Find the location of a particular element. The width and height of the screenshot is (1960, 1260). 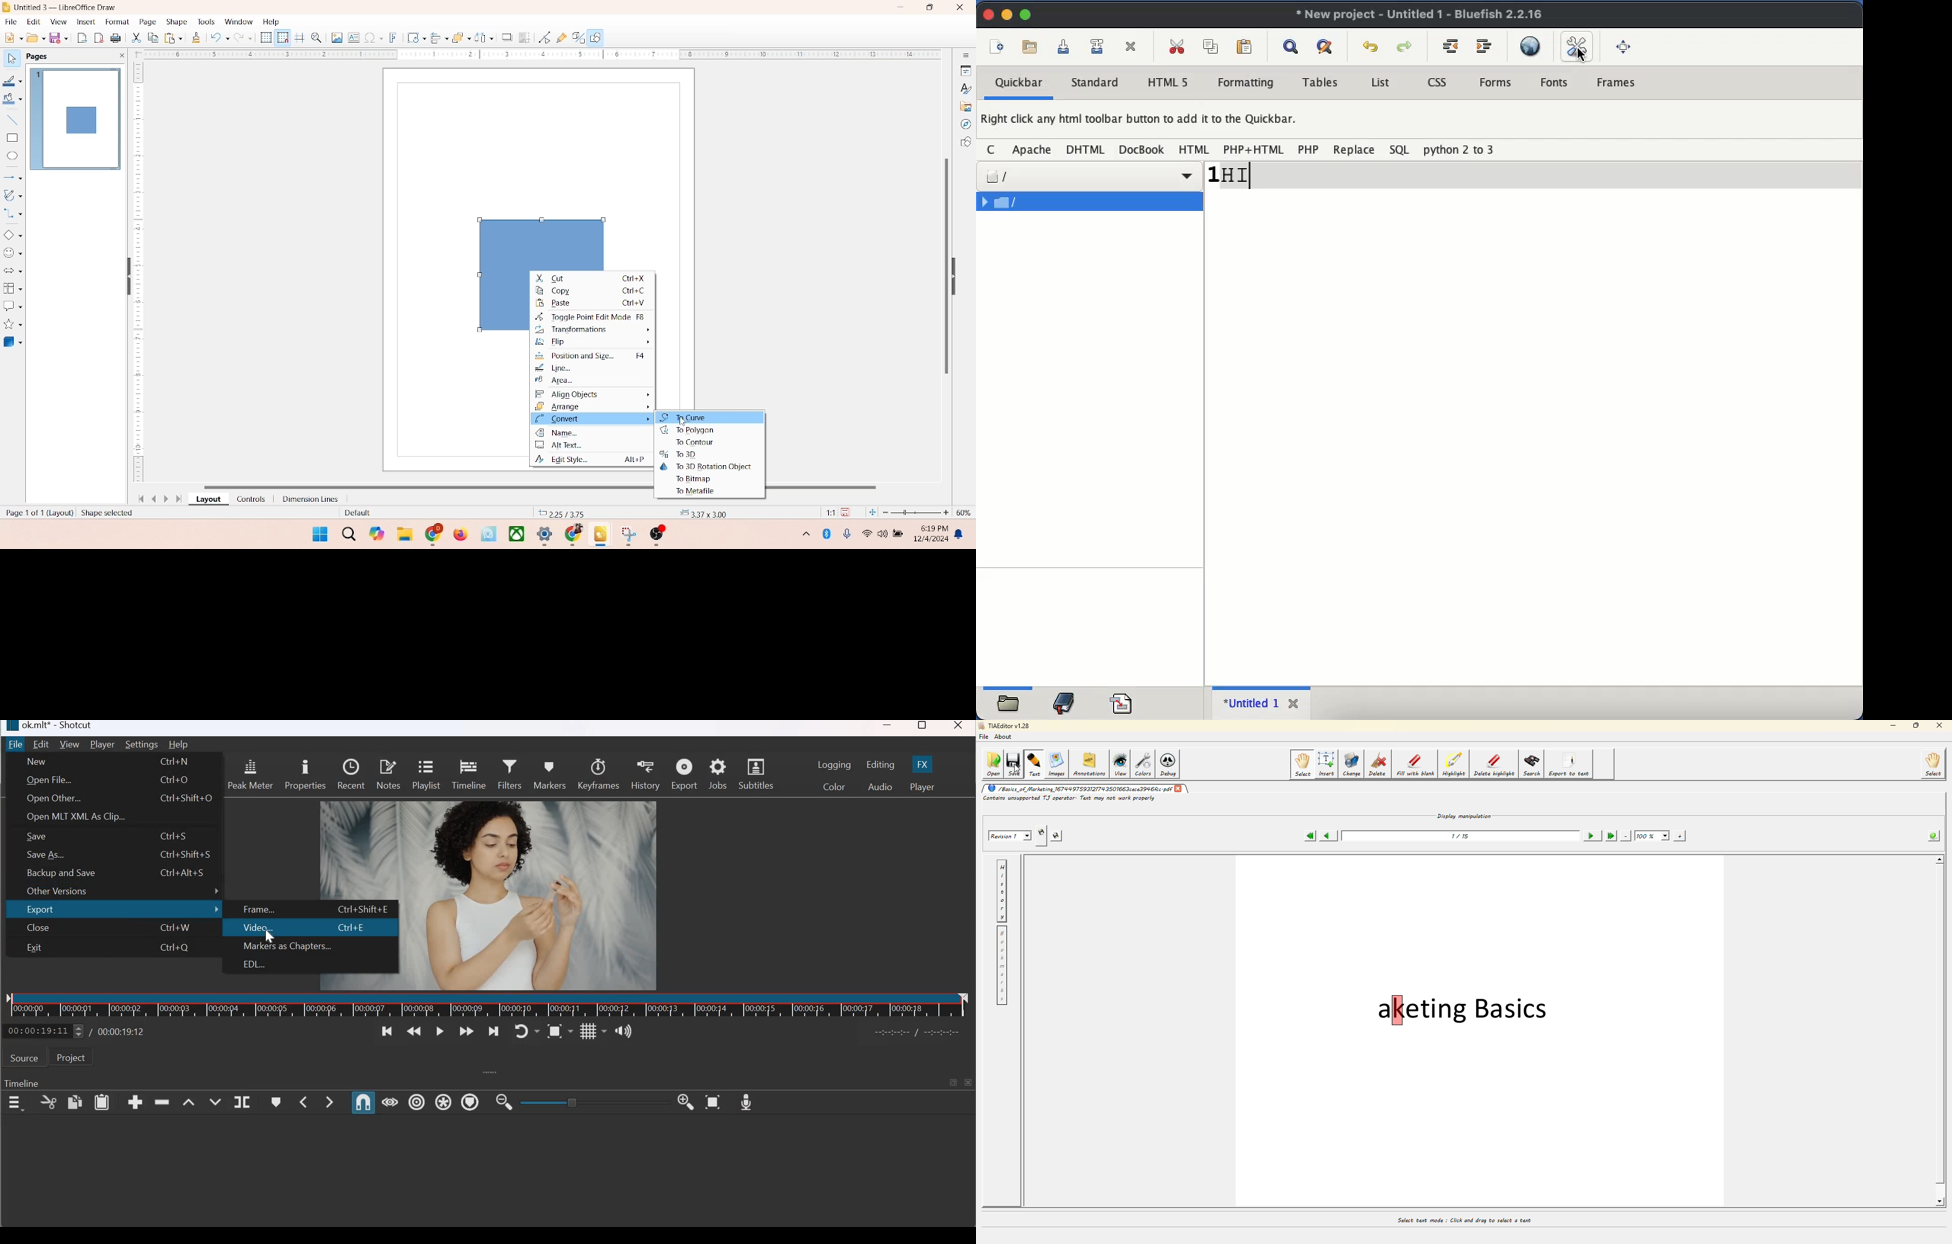

search is located at coordinates (345, 532).